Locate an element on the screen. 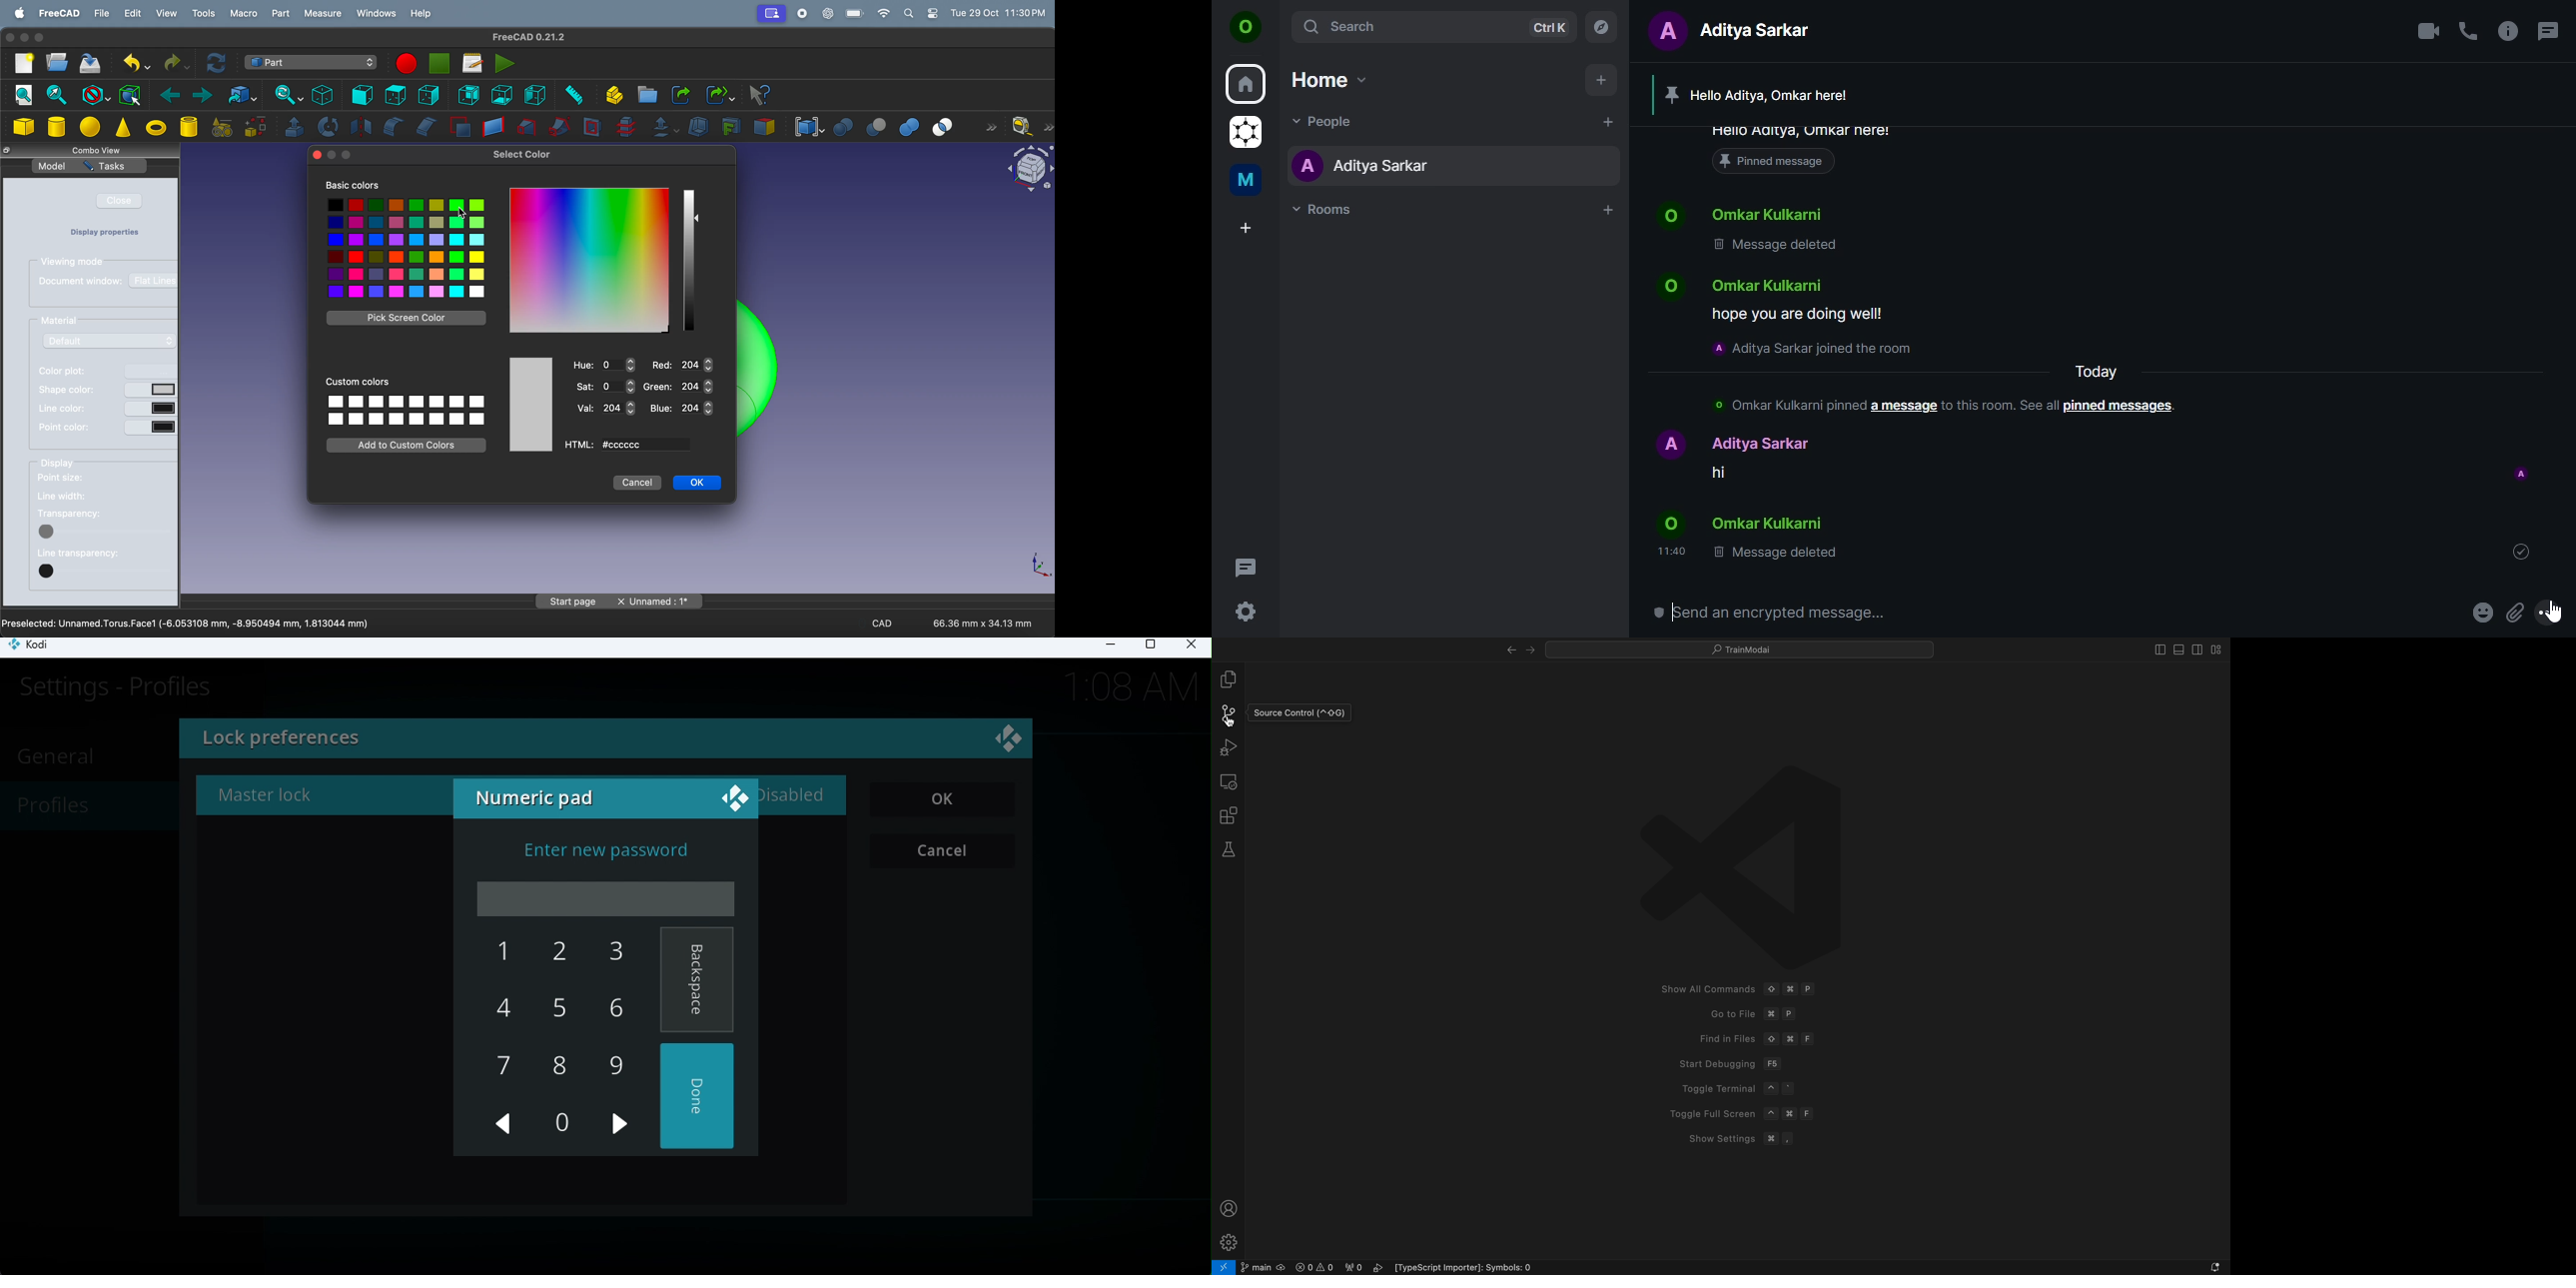 The width and height of the screenshot is (2576, 1288). © Omkar Kulkarni pinned a message to this room. See all pinned messages is located at coordinates (1782, 404).